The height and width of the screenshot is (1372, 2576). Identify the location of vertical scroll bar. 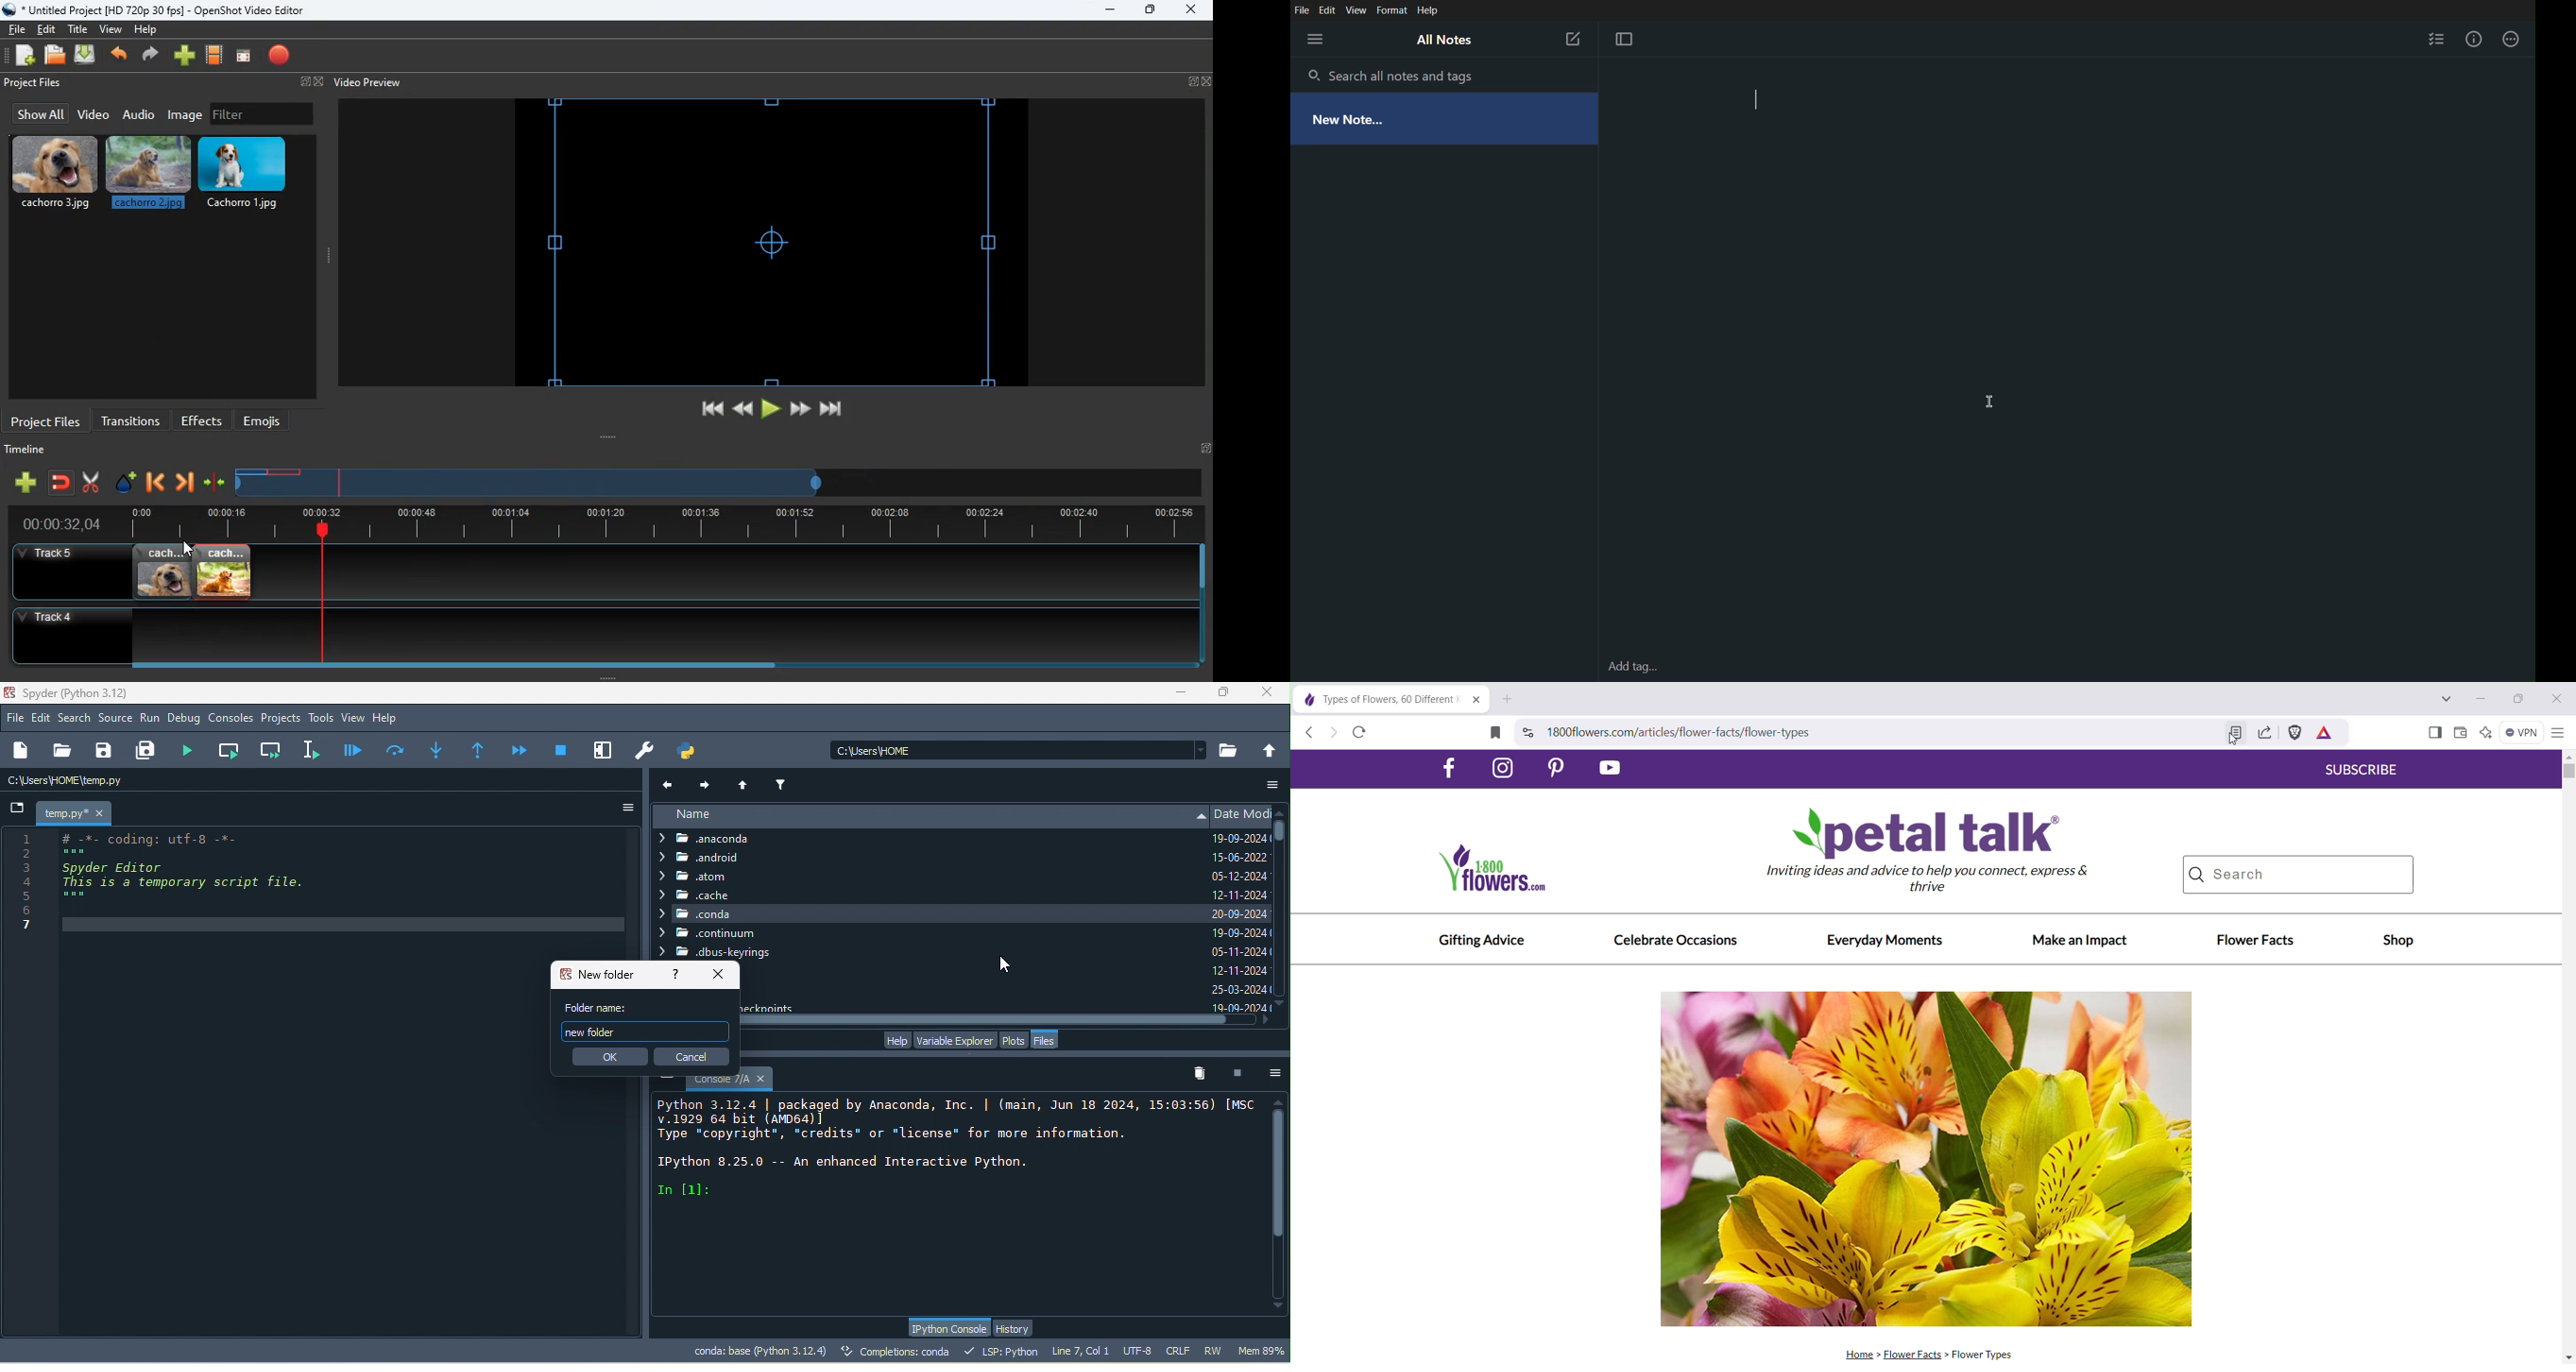
(1280, 1203).